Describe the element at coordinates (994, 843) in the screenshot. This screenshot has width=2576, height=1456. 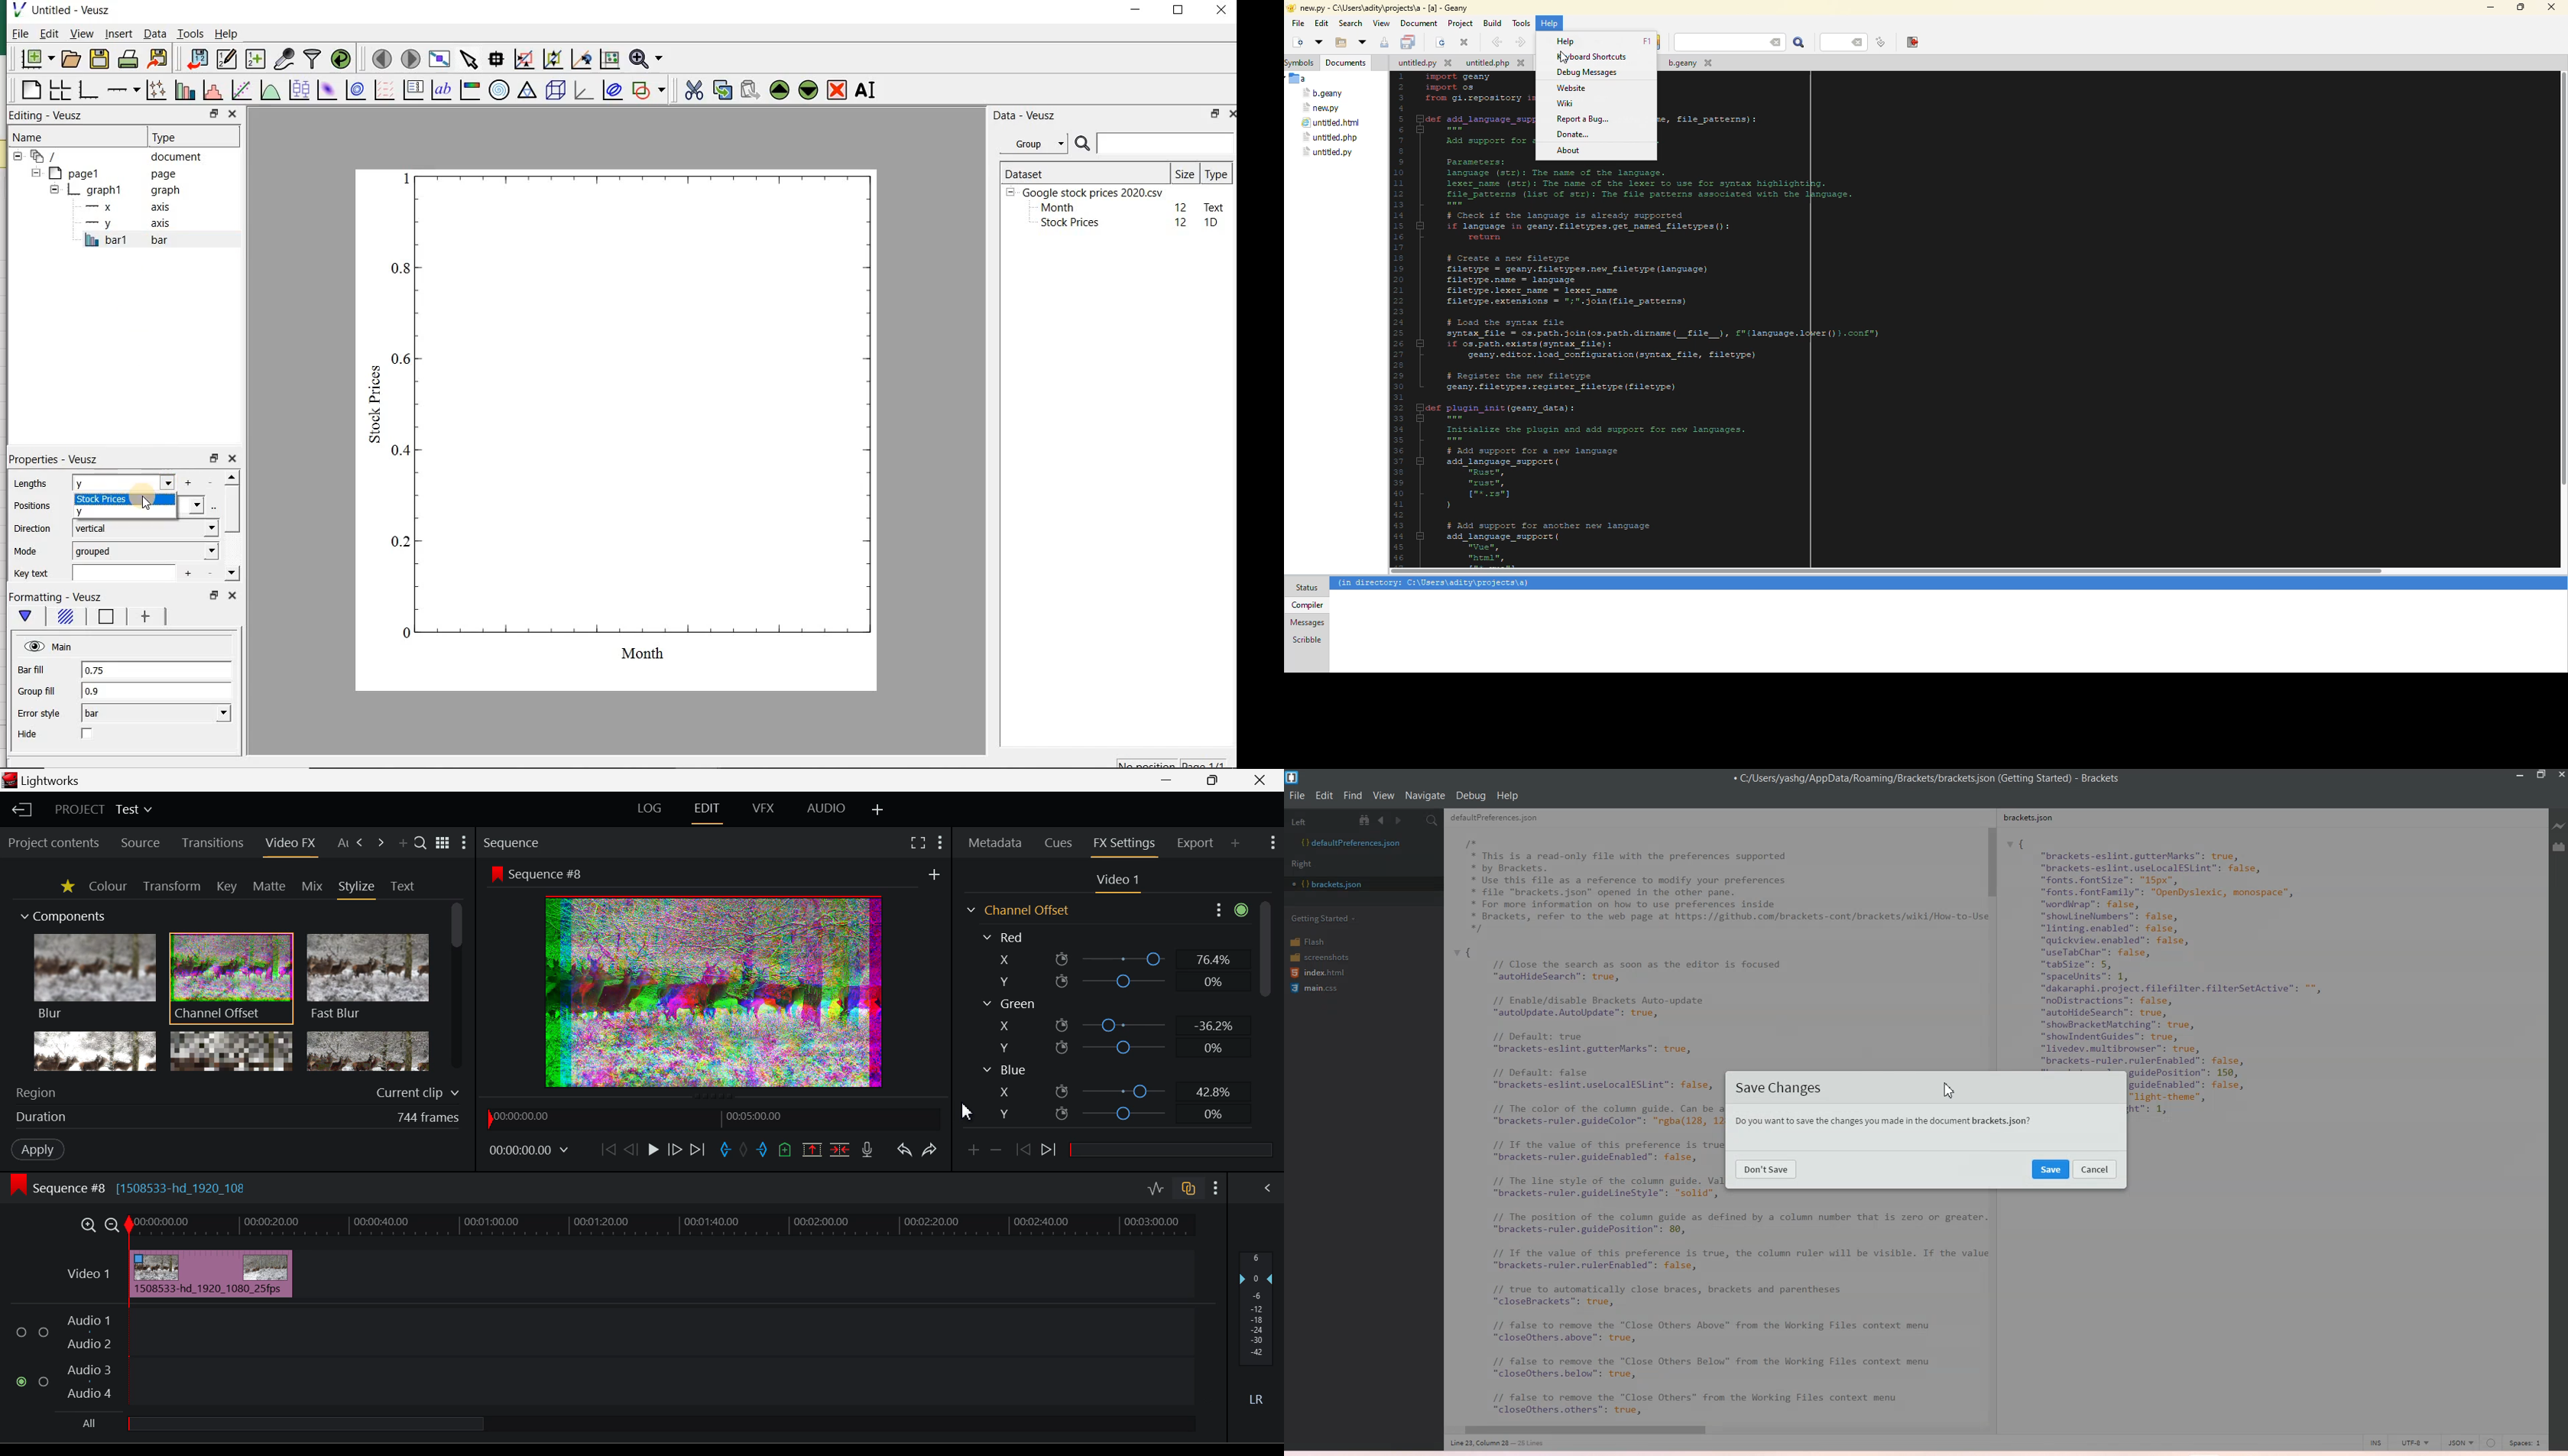
I see `Metadata Tab` at that location.